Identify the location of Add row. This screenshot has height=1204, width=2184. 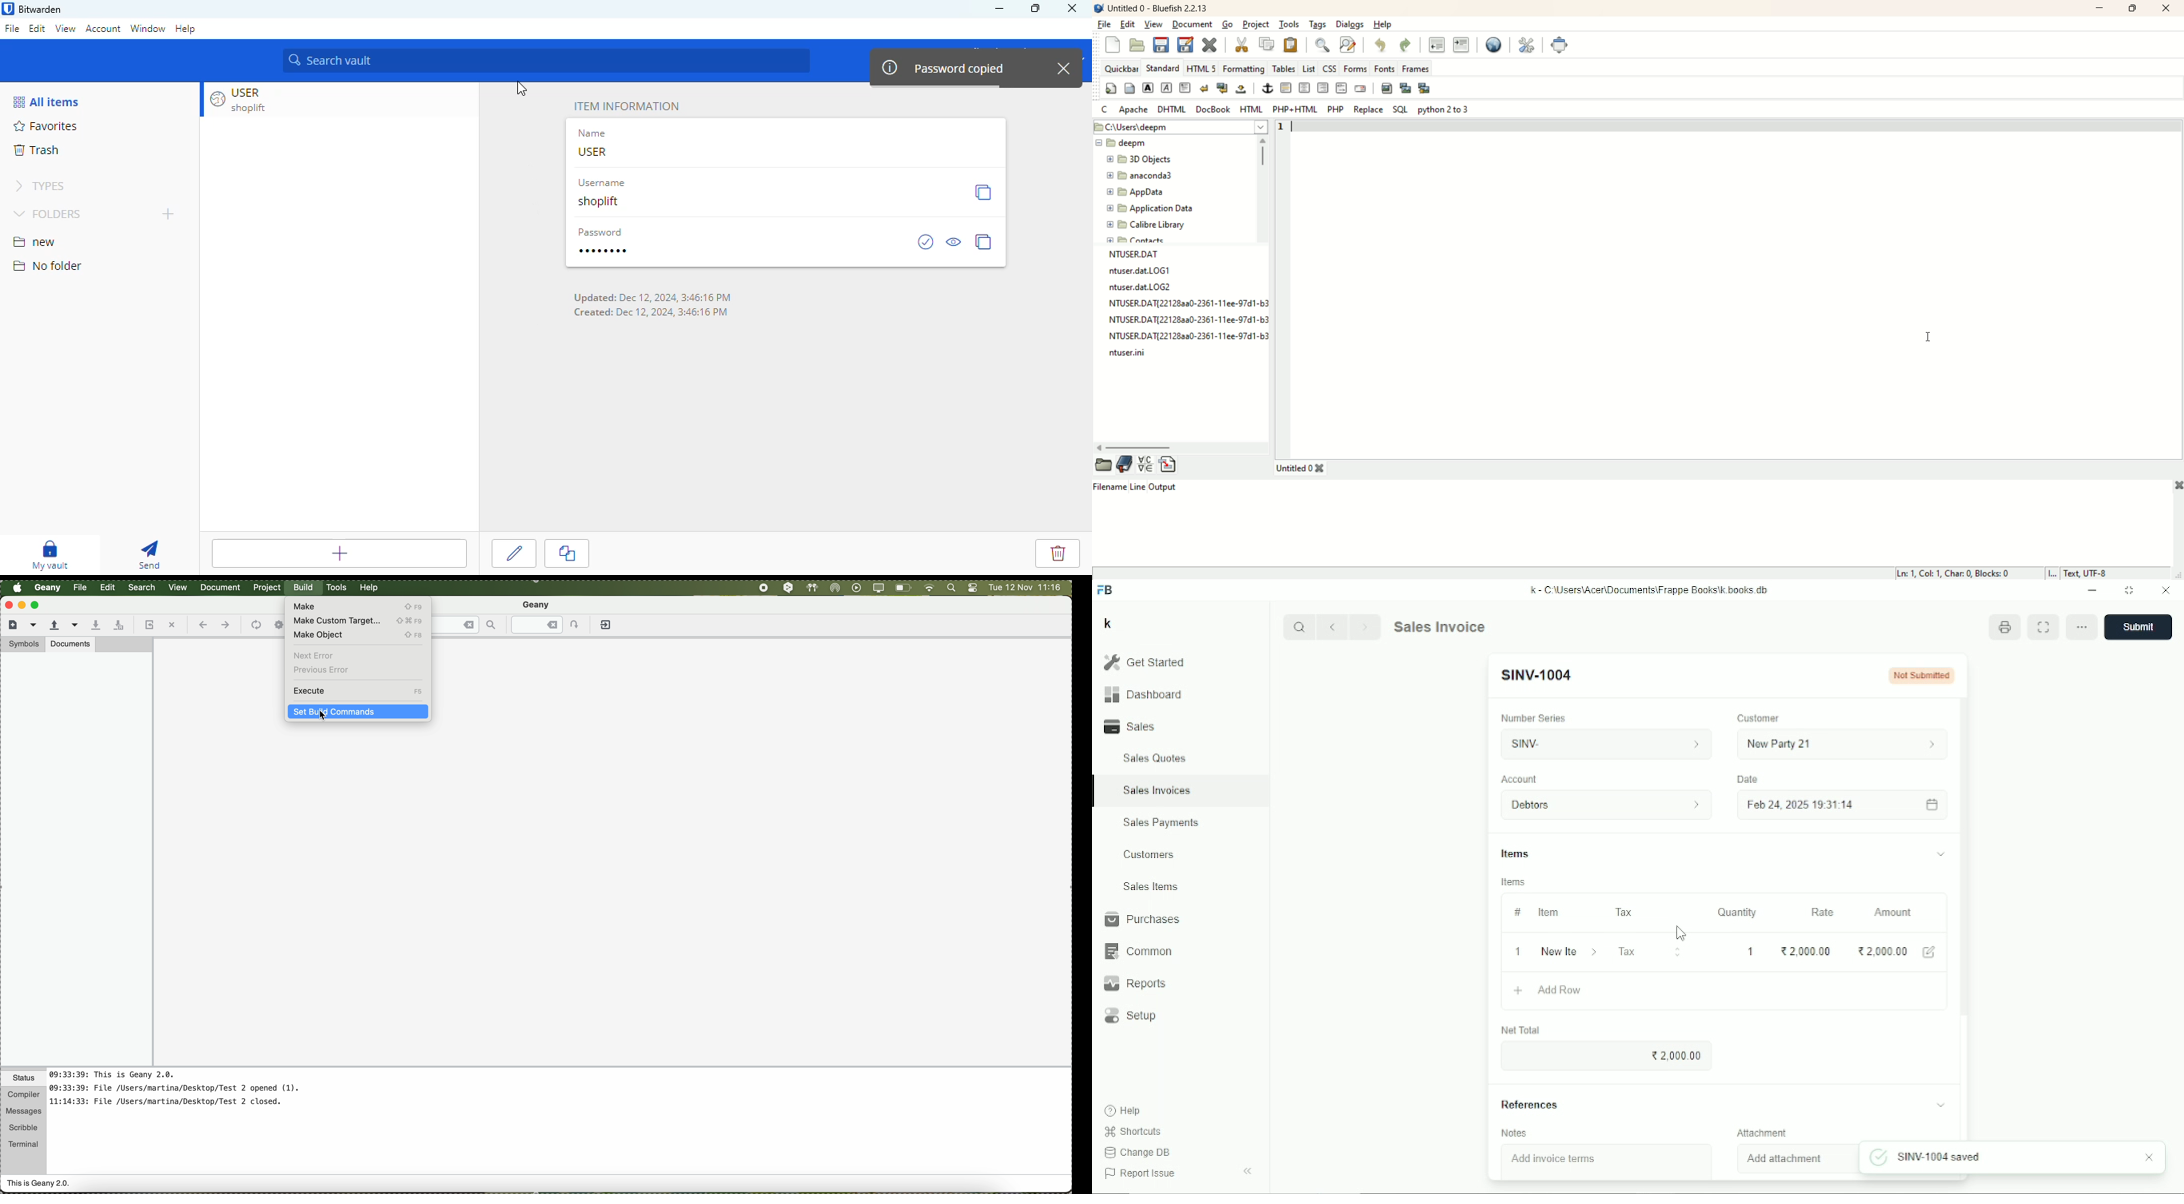
(1547, 991).